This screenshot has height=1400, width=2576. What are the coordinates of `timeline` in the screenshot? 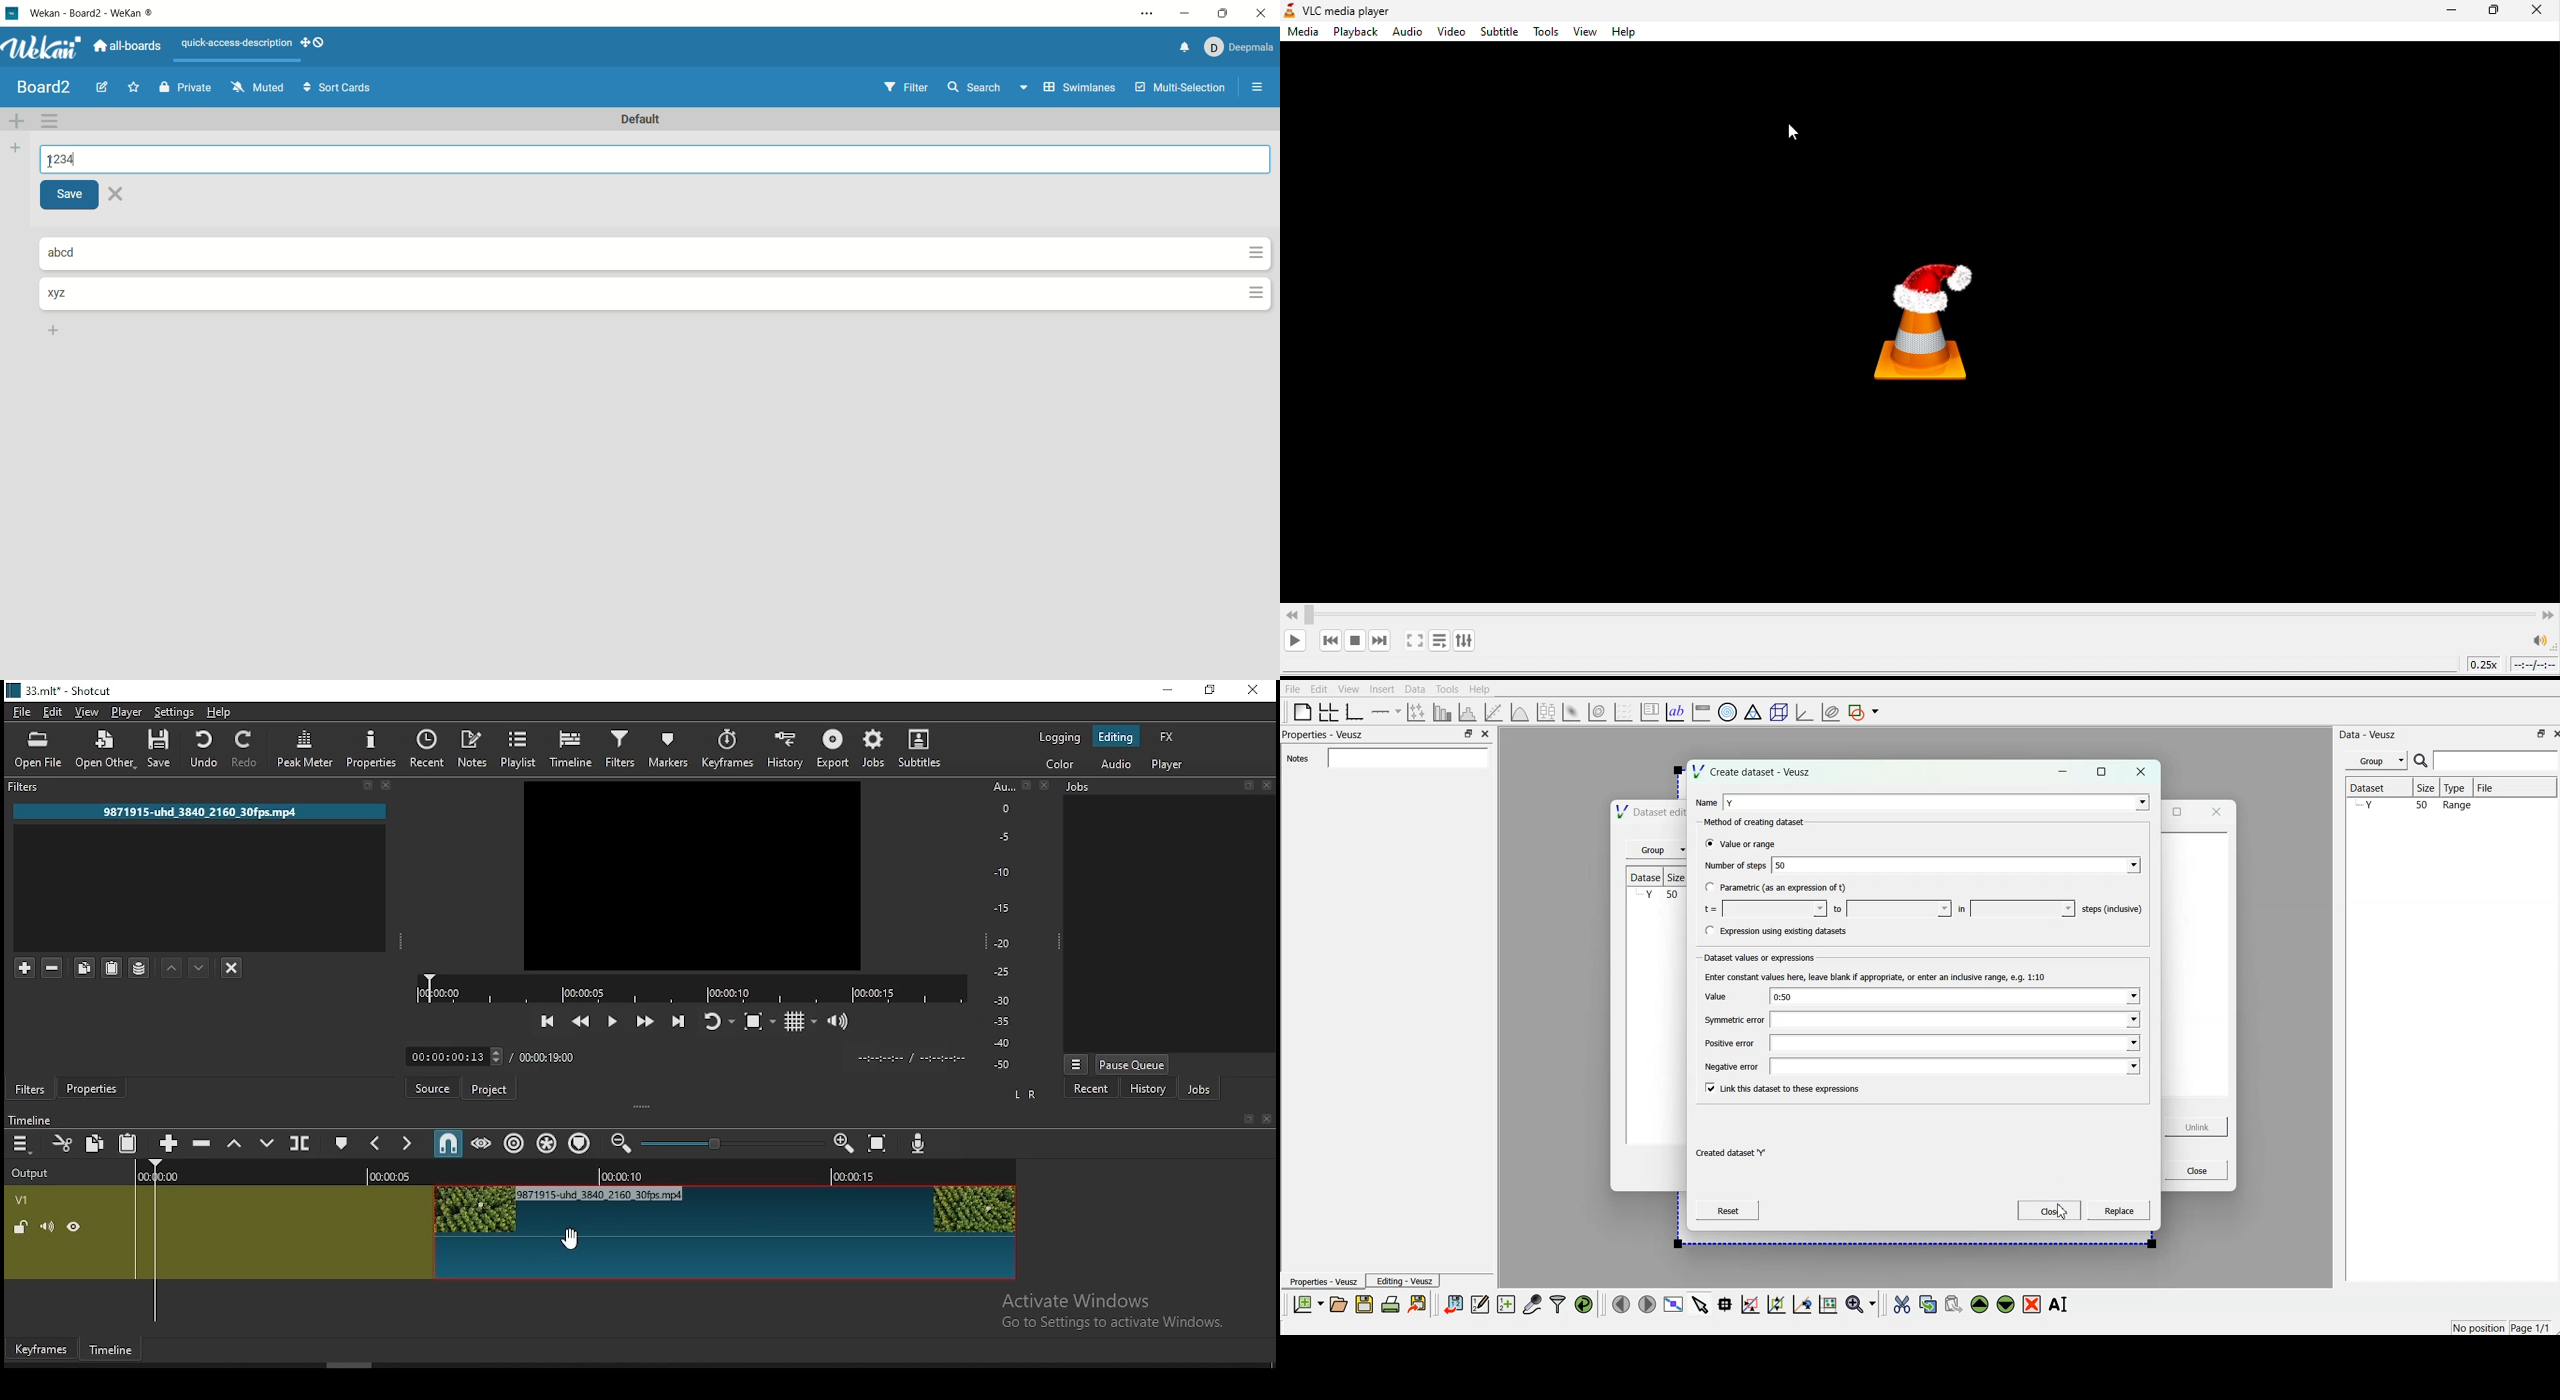 It's located at (571, 747).